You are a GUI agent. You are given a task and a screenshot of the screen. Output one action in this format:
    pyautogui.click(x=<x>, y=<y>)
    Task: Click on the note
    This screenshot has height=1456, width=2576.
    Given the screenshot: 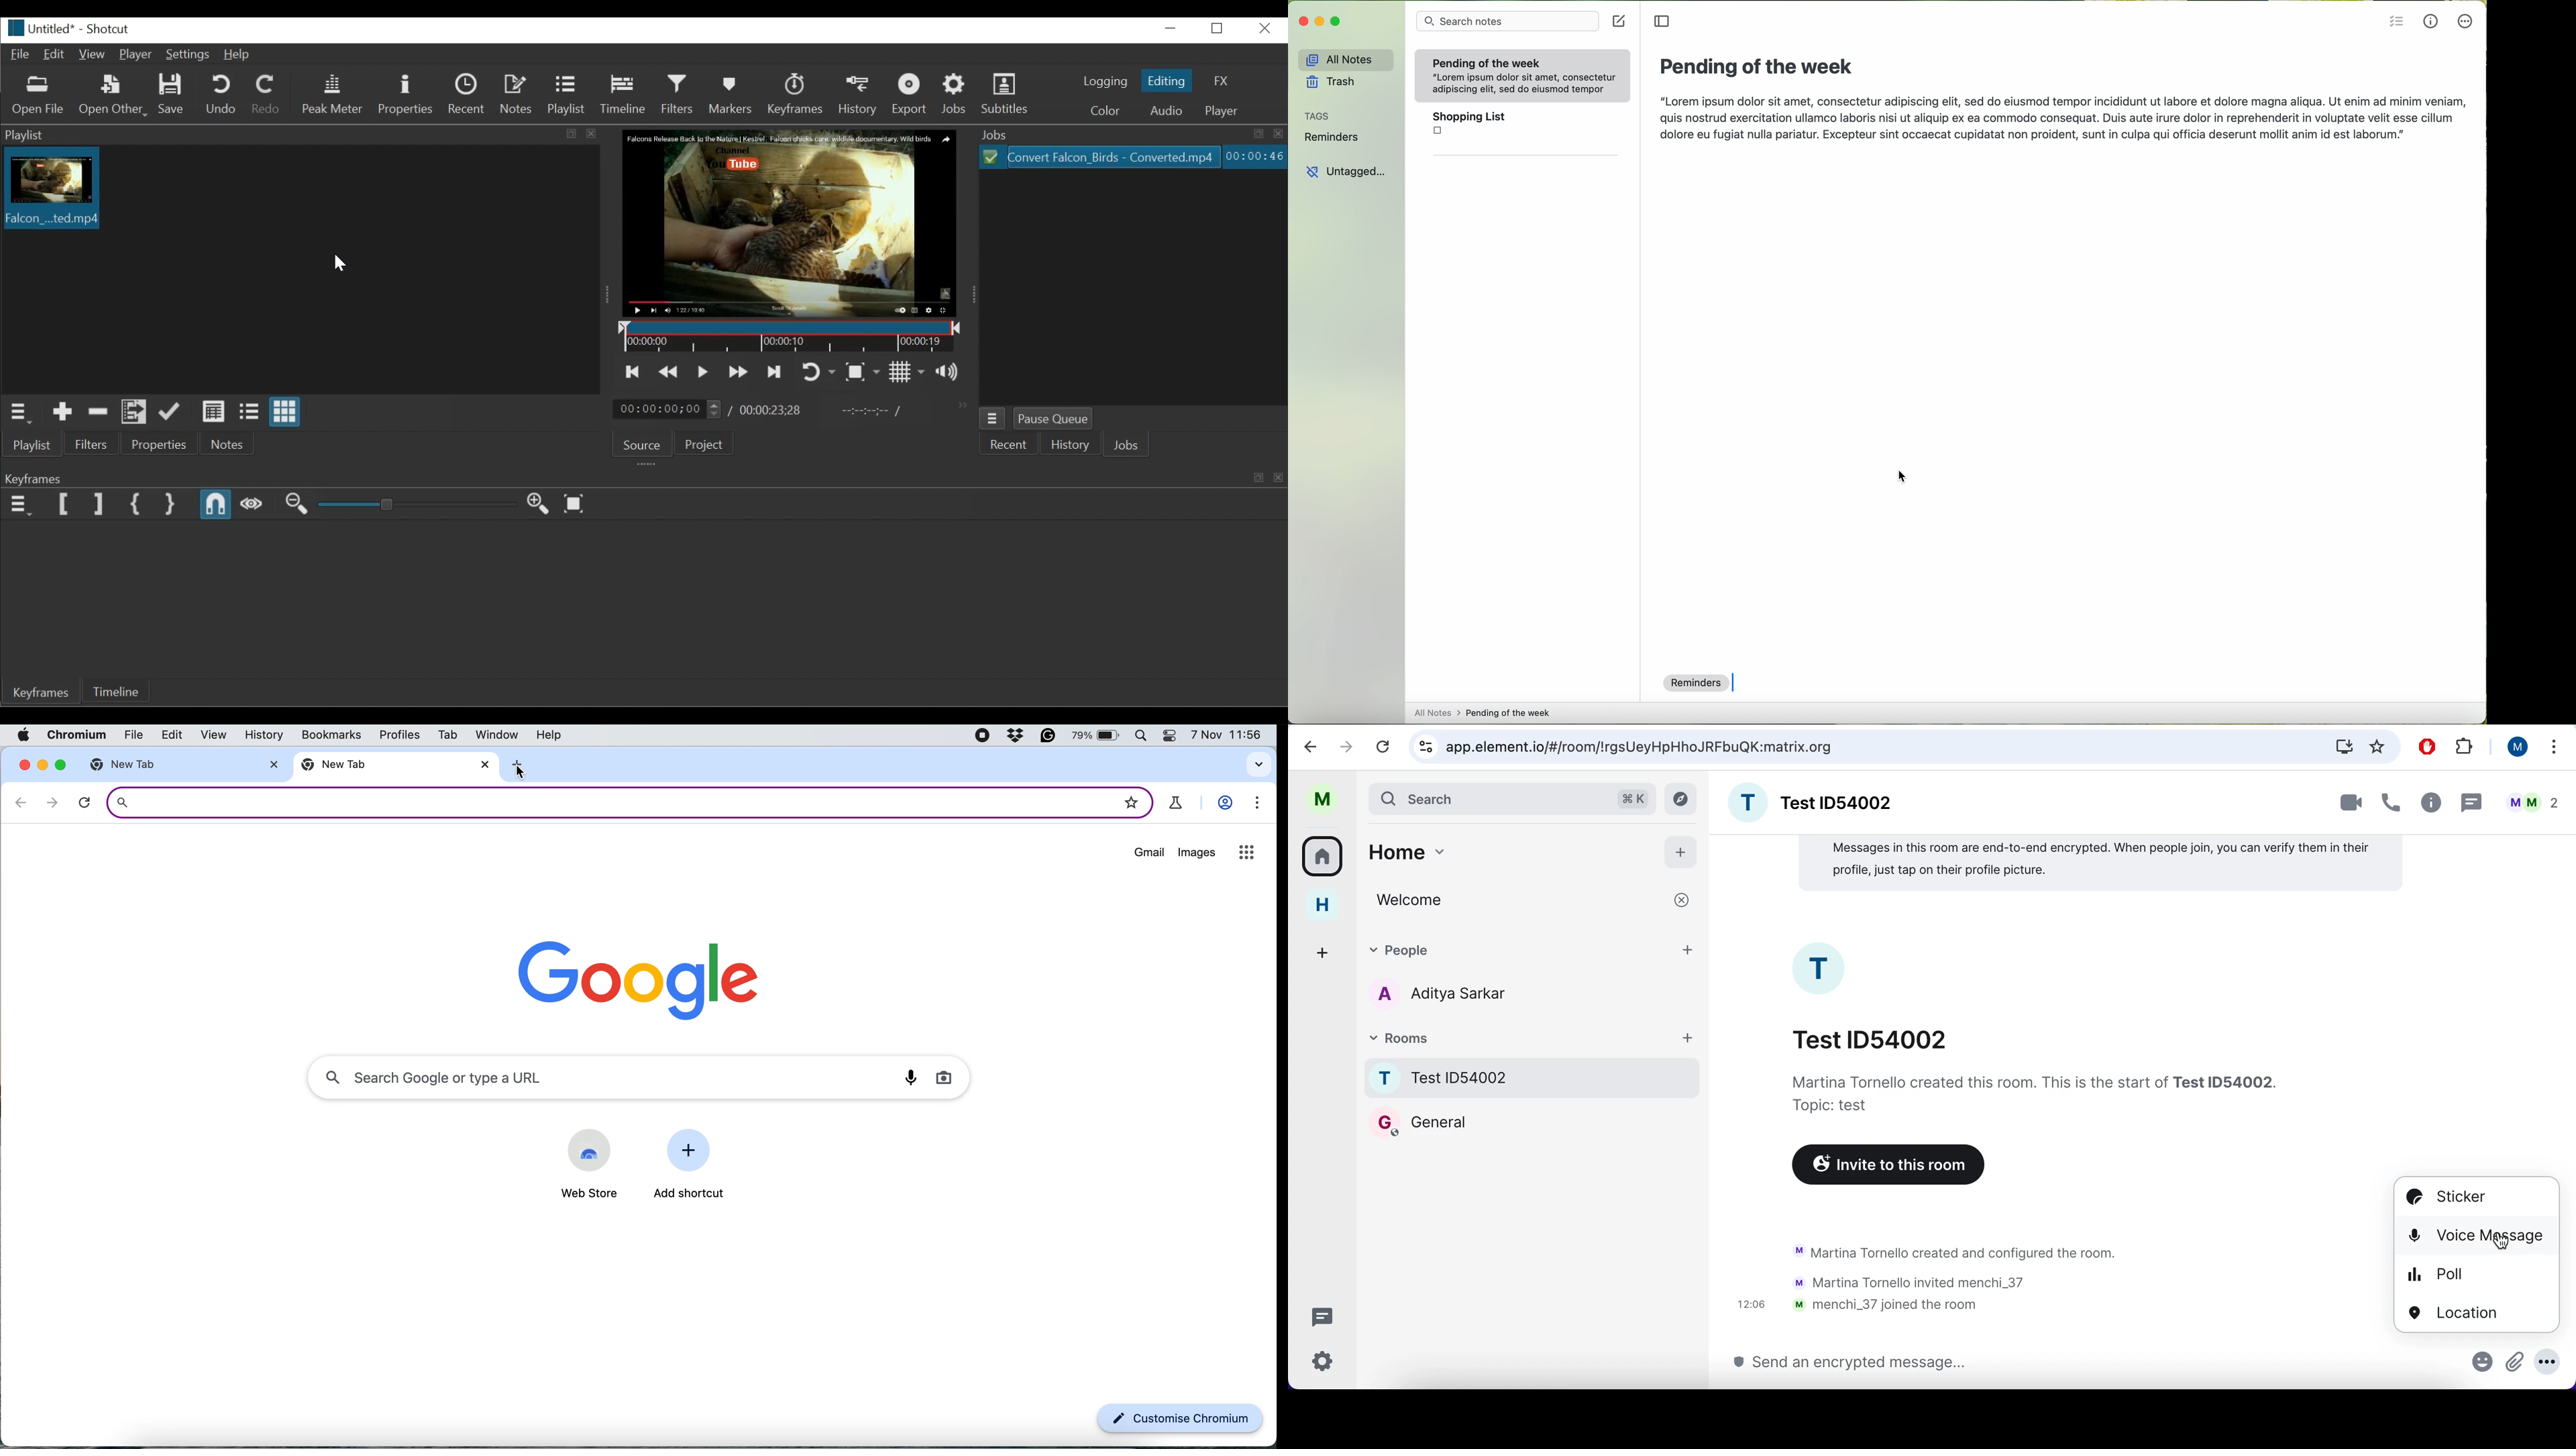 What is the action you would take?
    pyautogui.click(x=2100, y=863)
    